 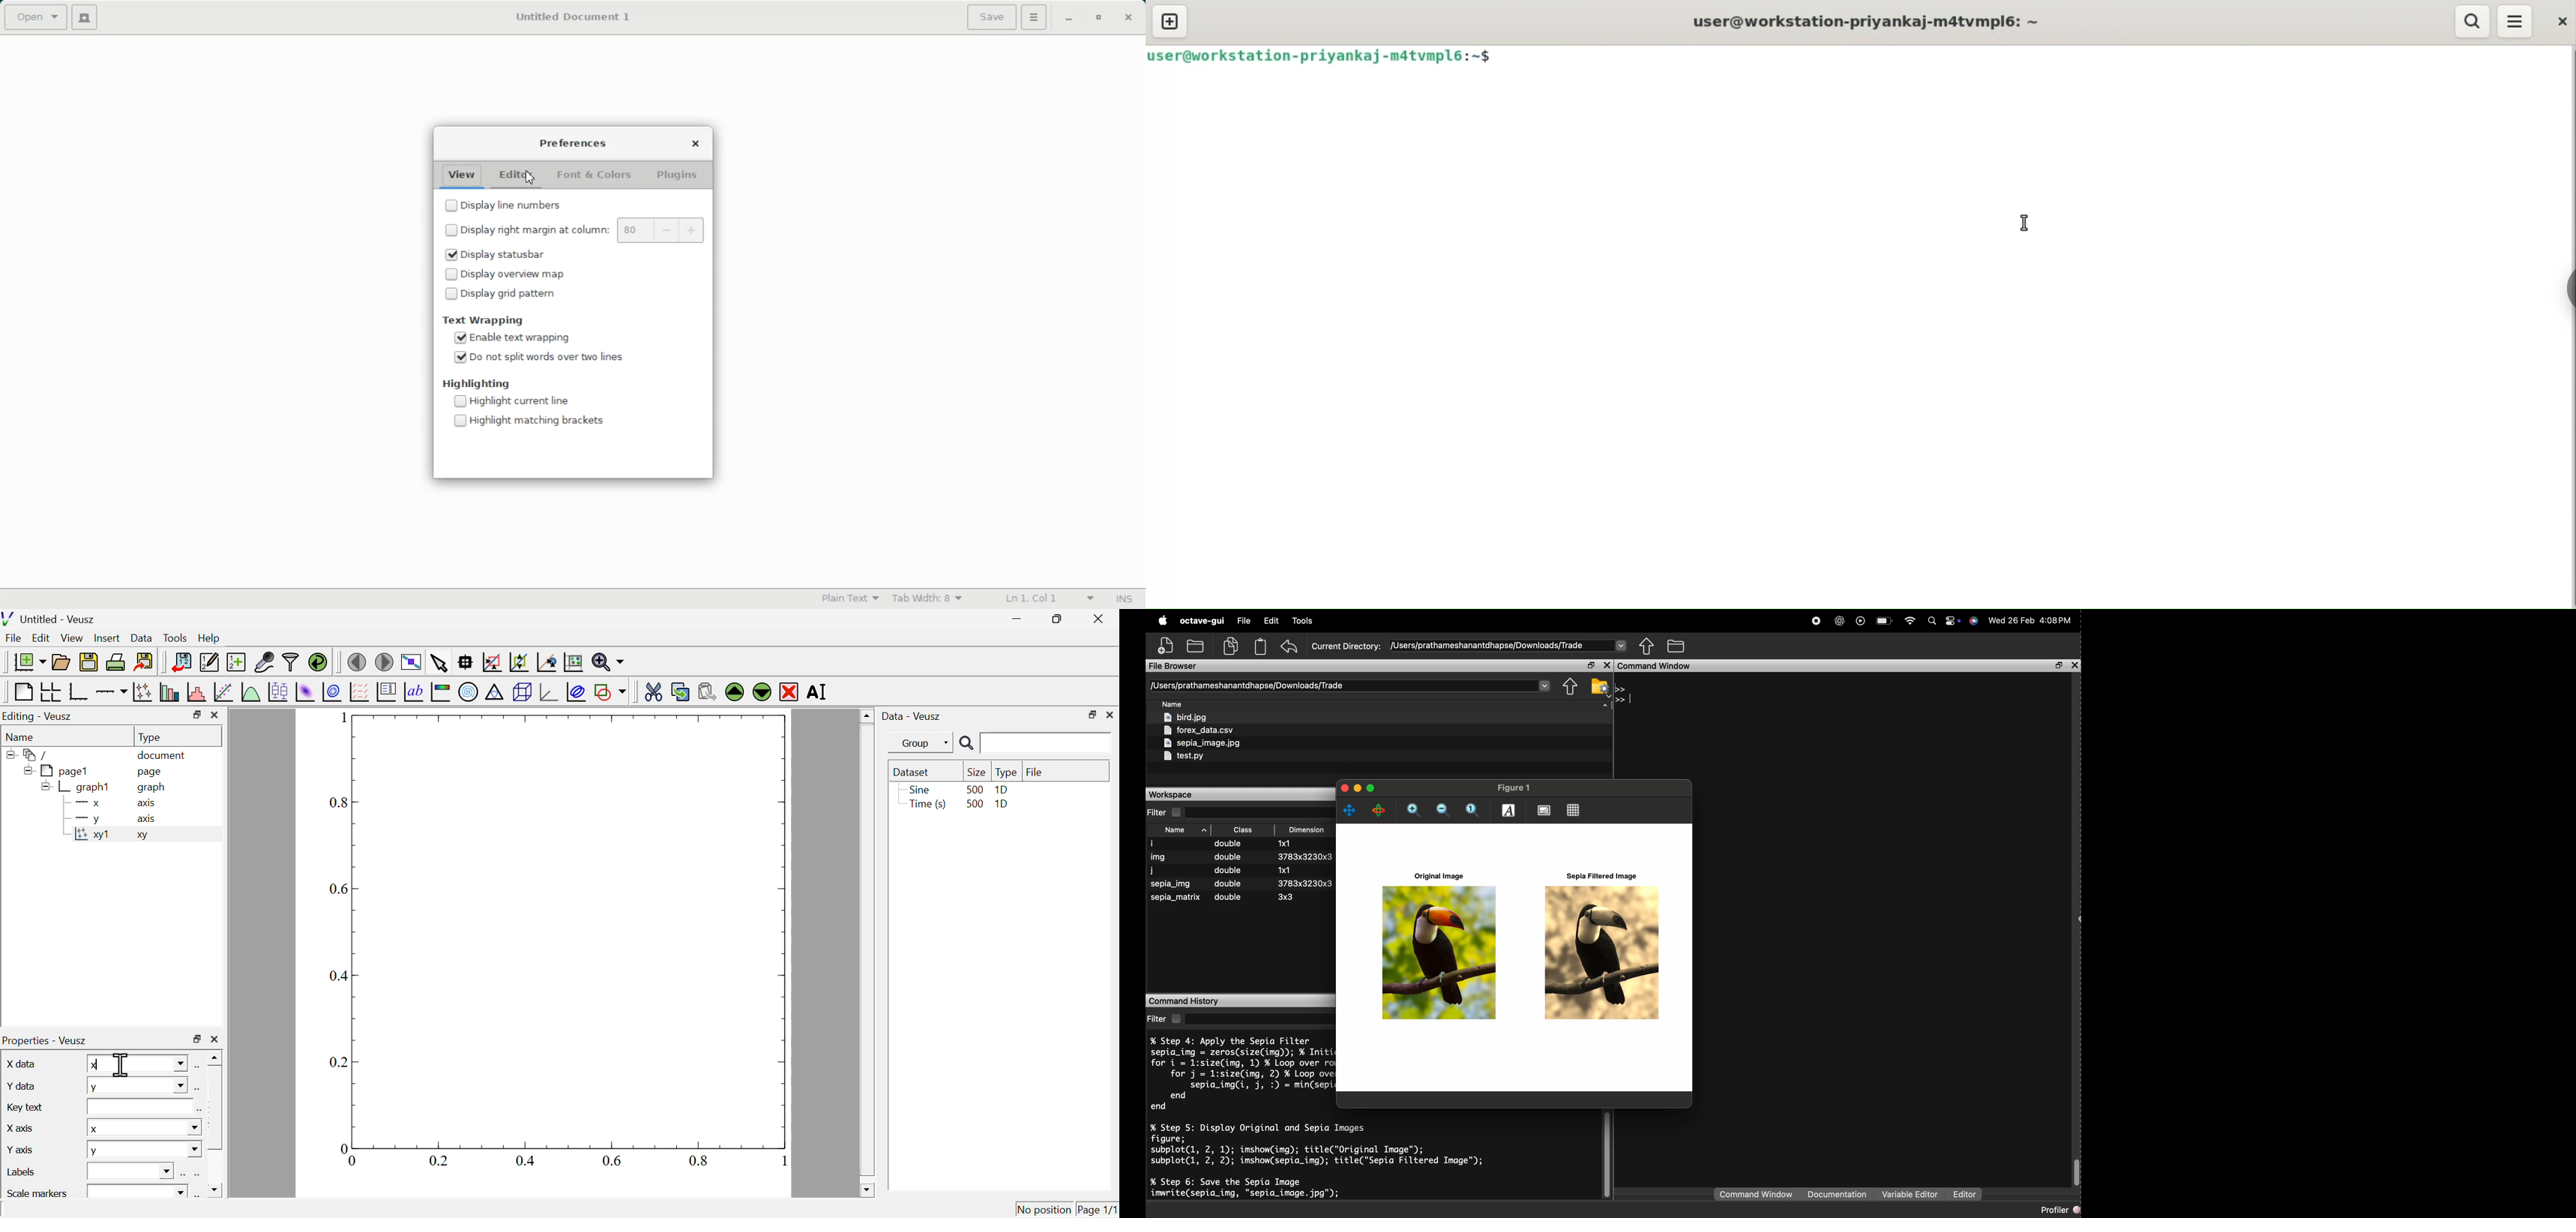 What do you see at coordinates (1509, 810) in the screenshot?
I see `insert text` at bounding box center [1509, 810].